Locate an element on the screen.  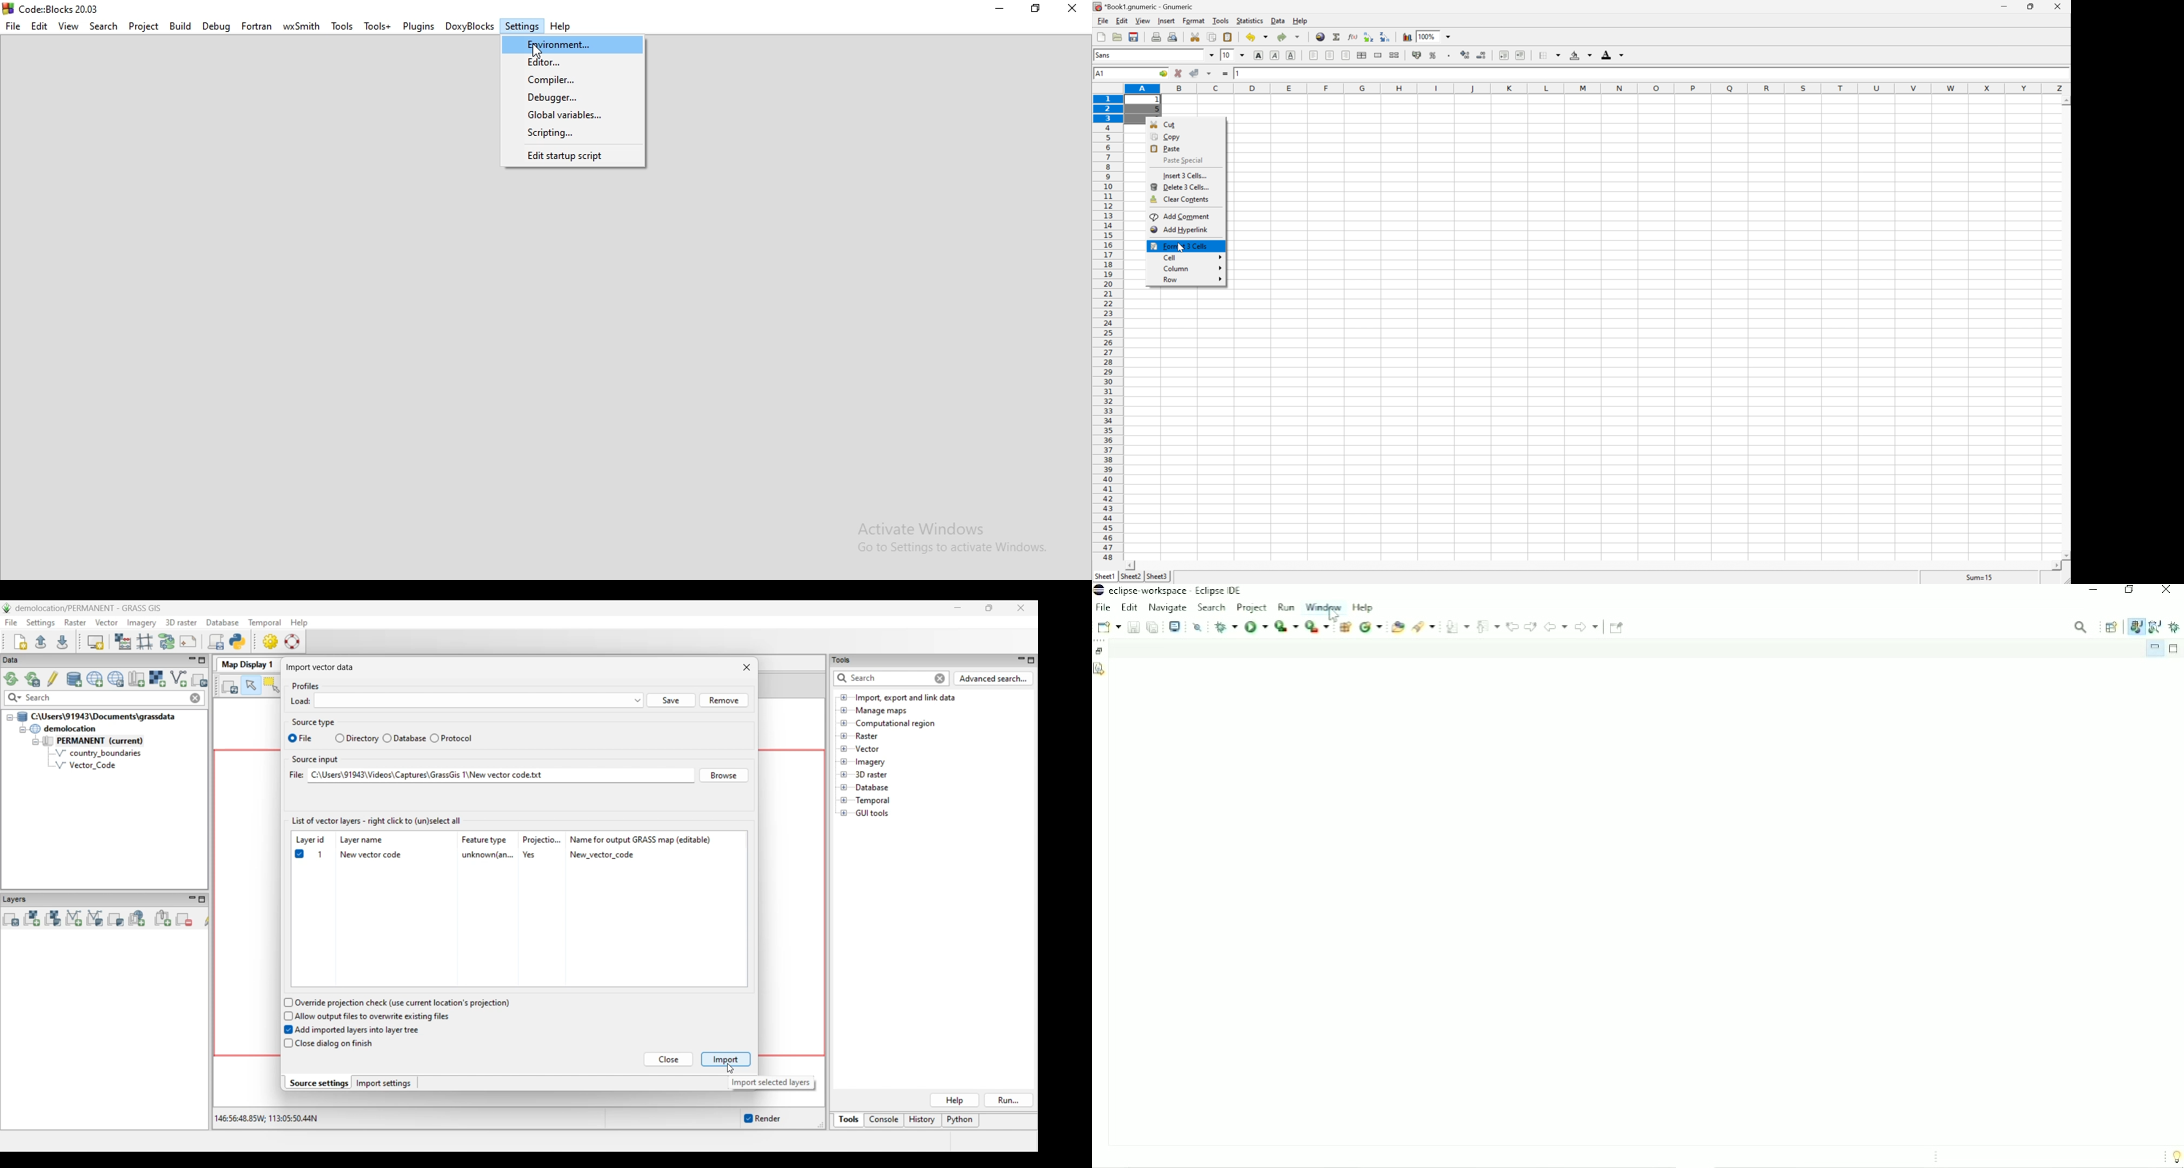
new is located at coordinates (1101, 35).